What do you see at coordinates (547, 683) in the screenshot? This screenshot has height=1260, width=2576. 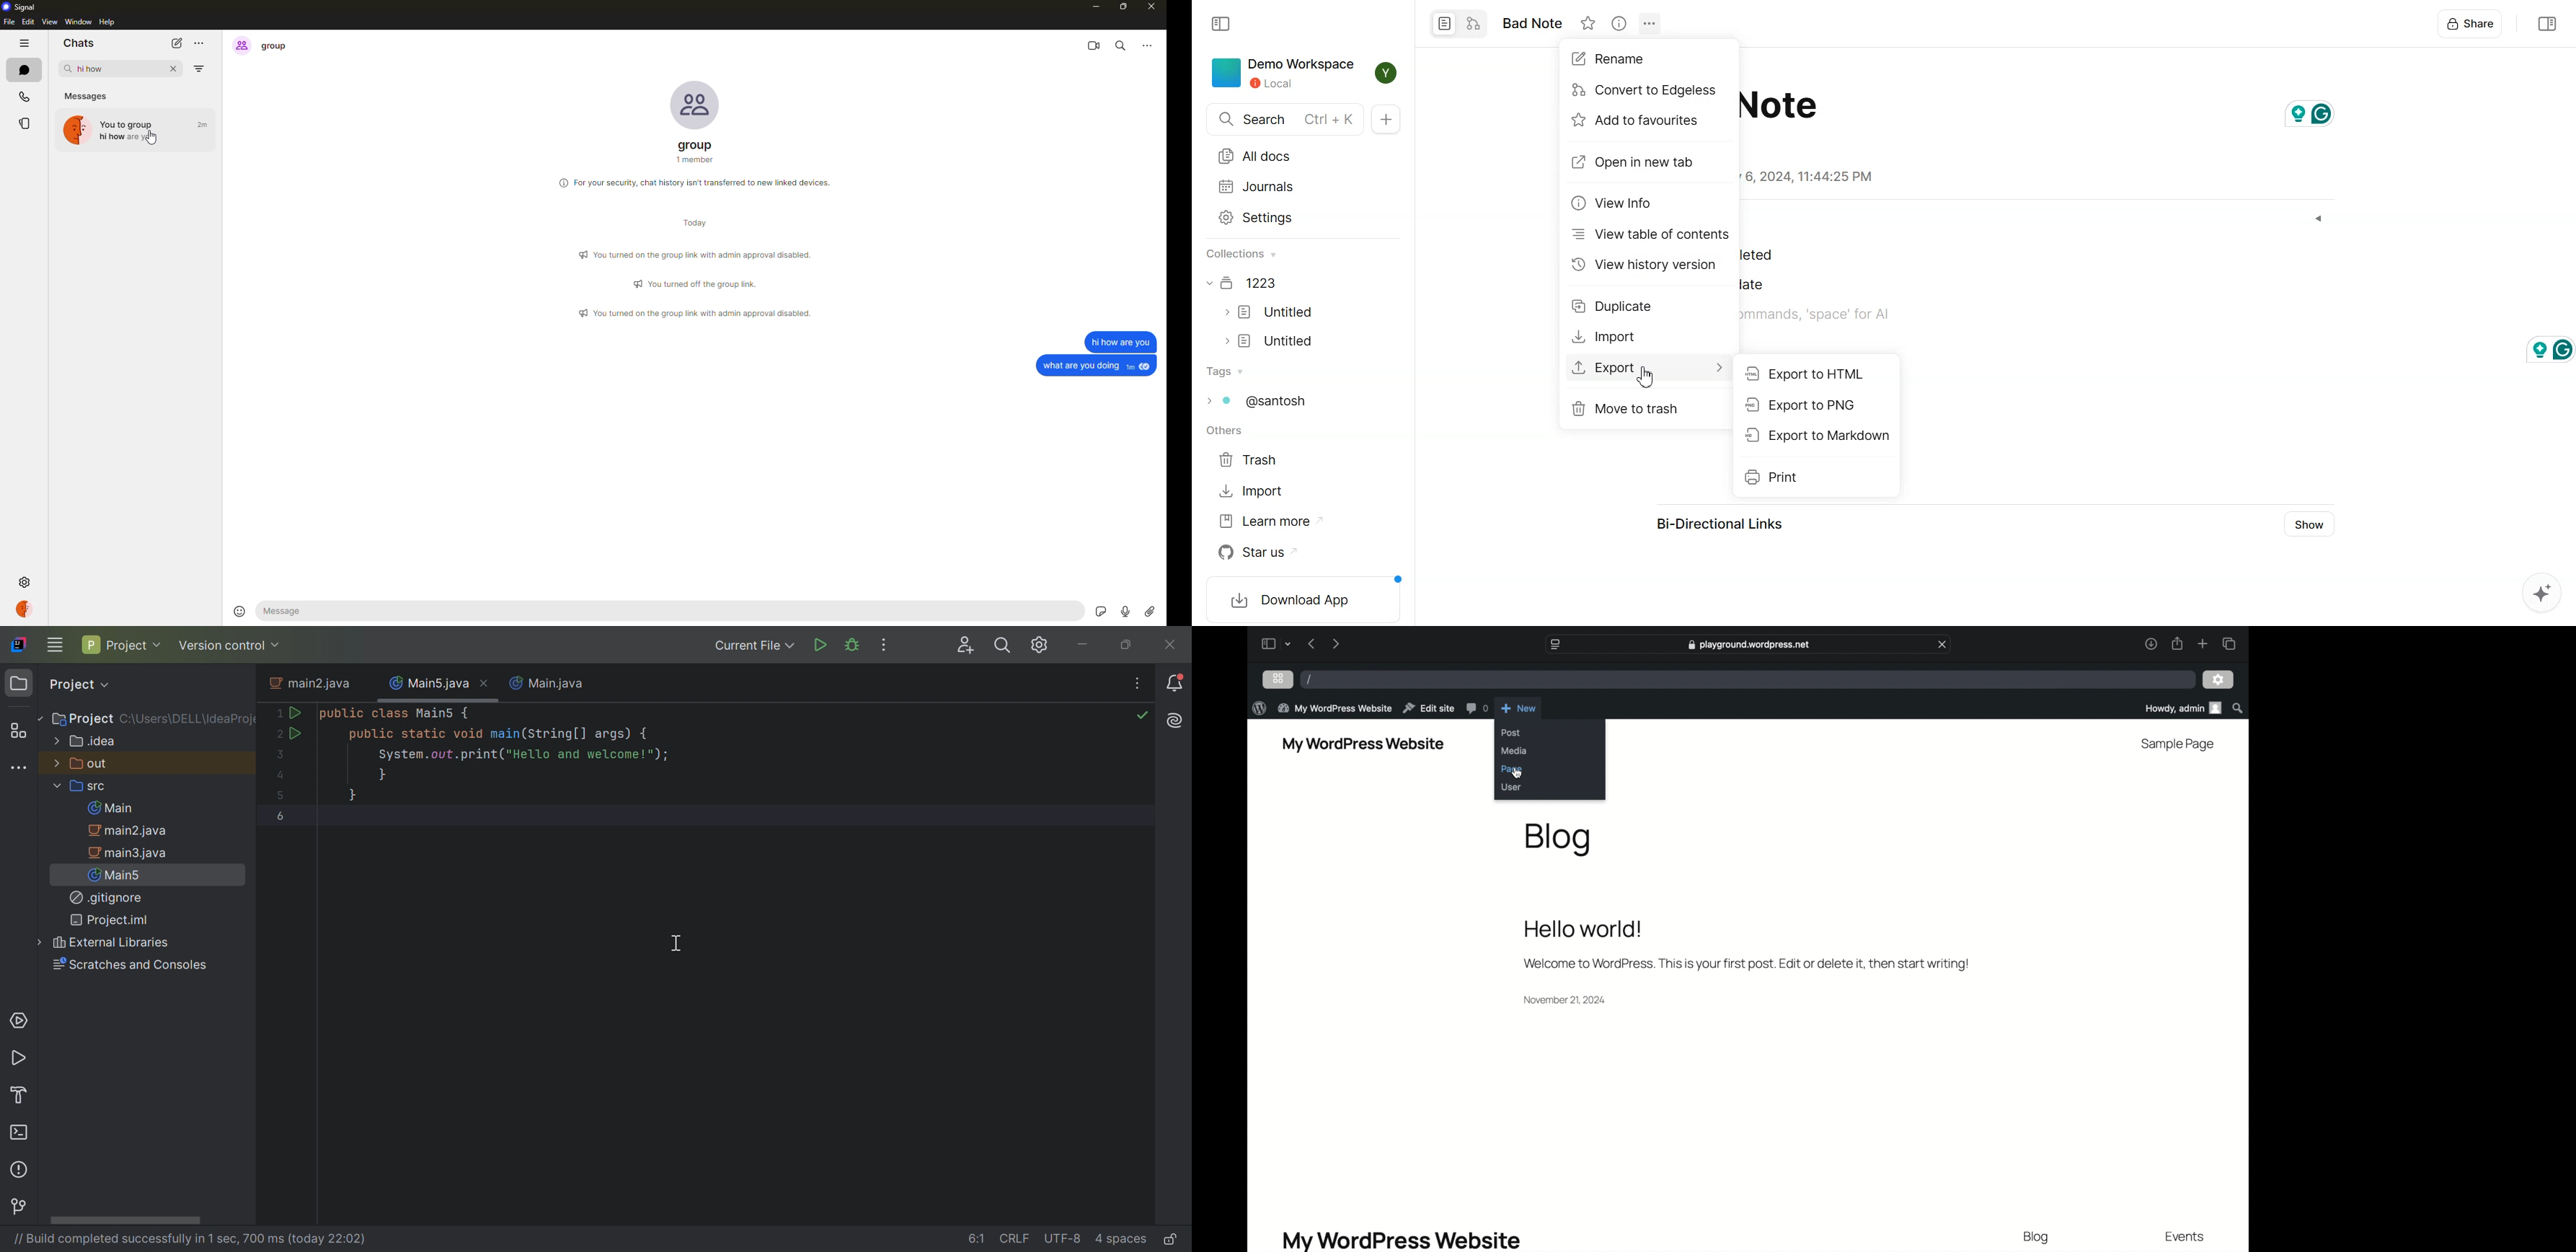 I see `Main.java` at bounding box center [547, 683].